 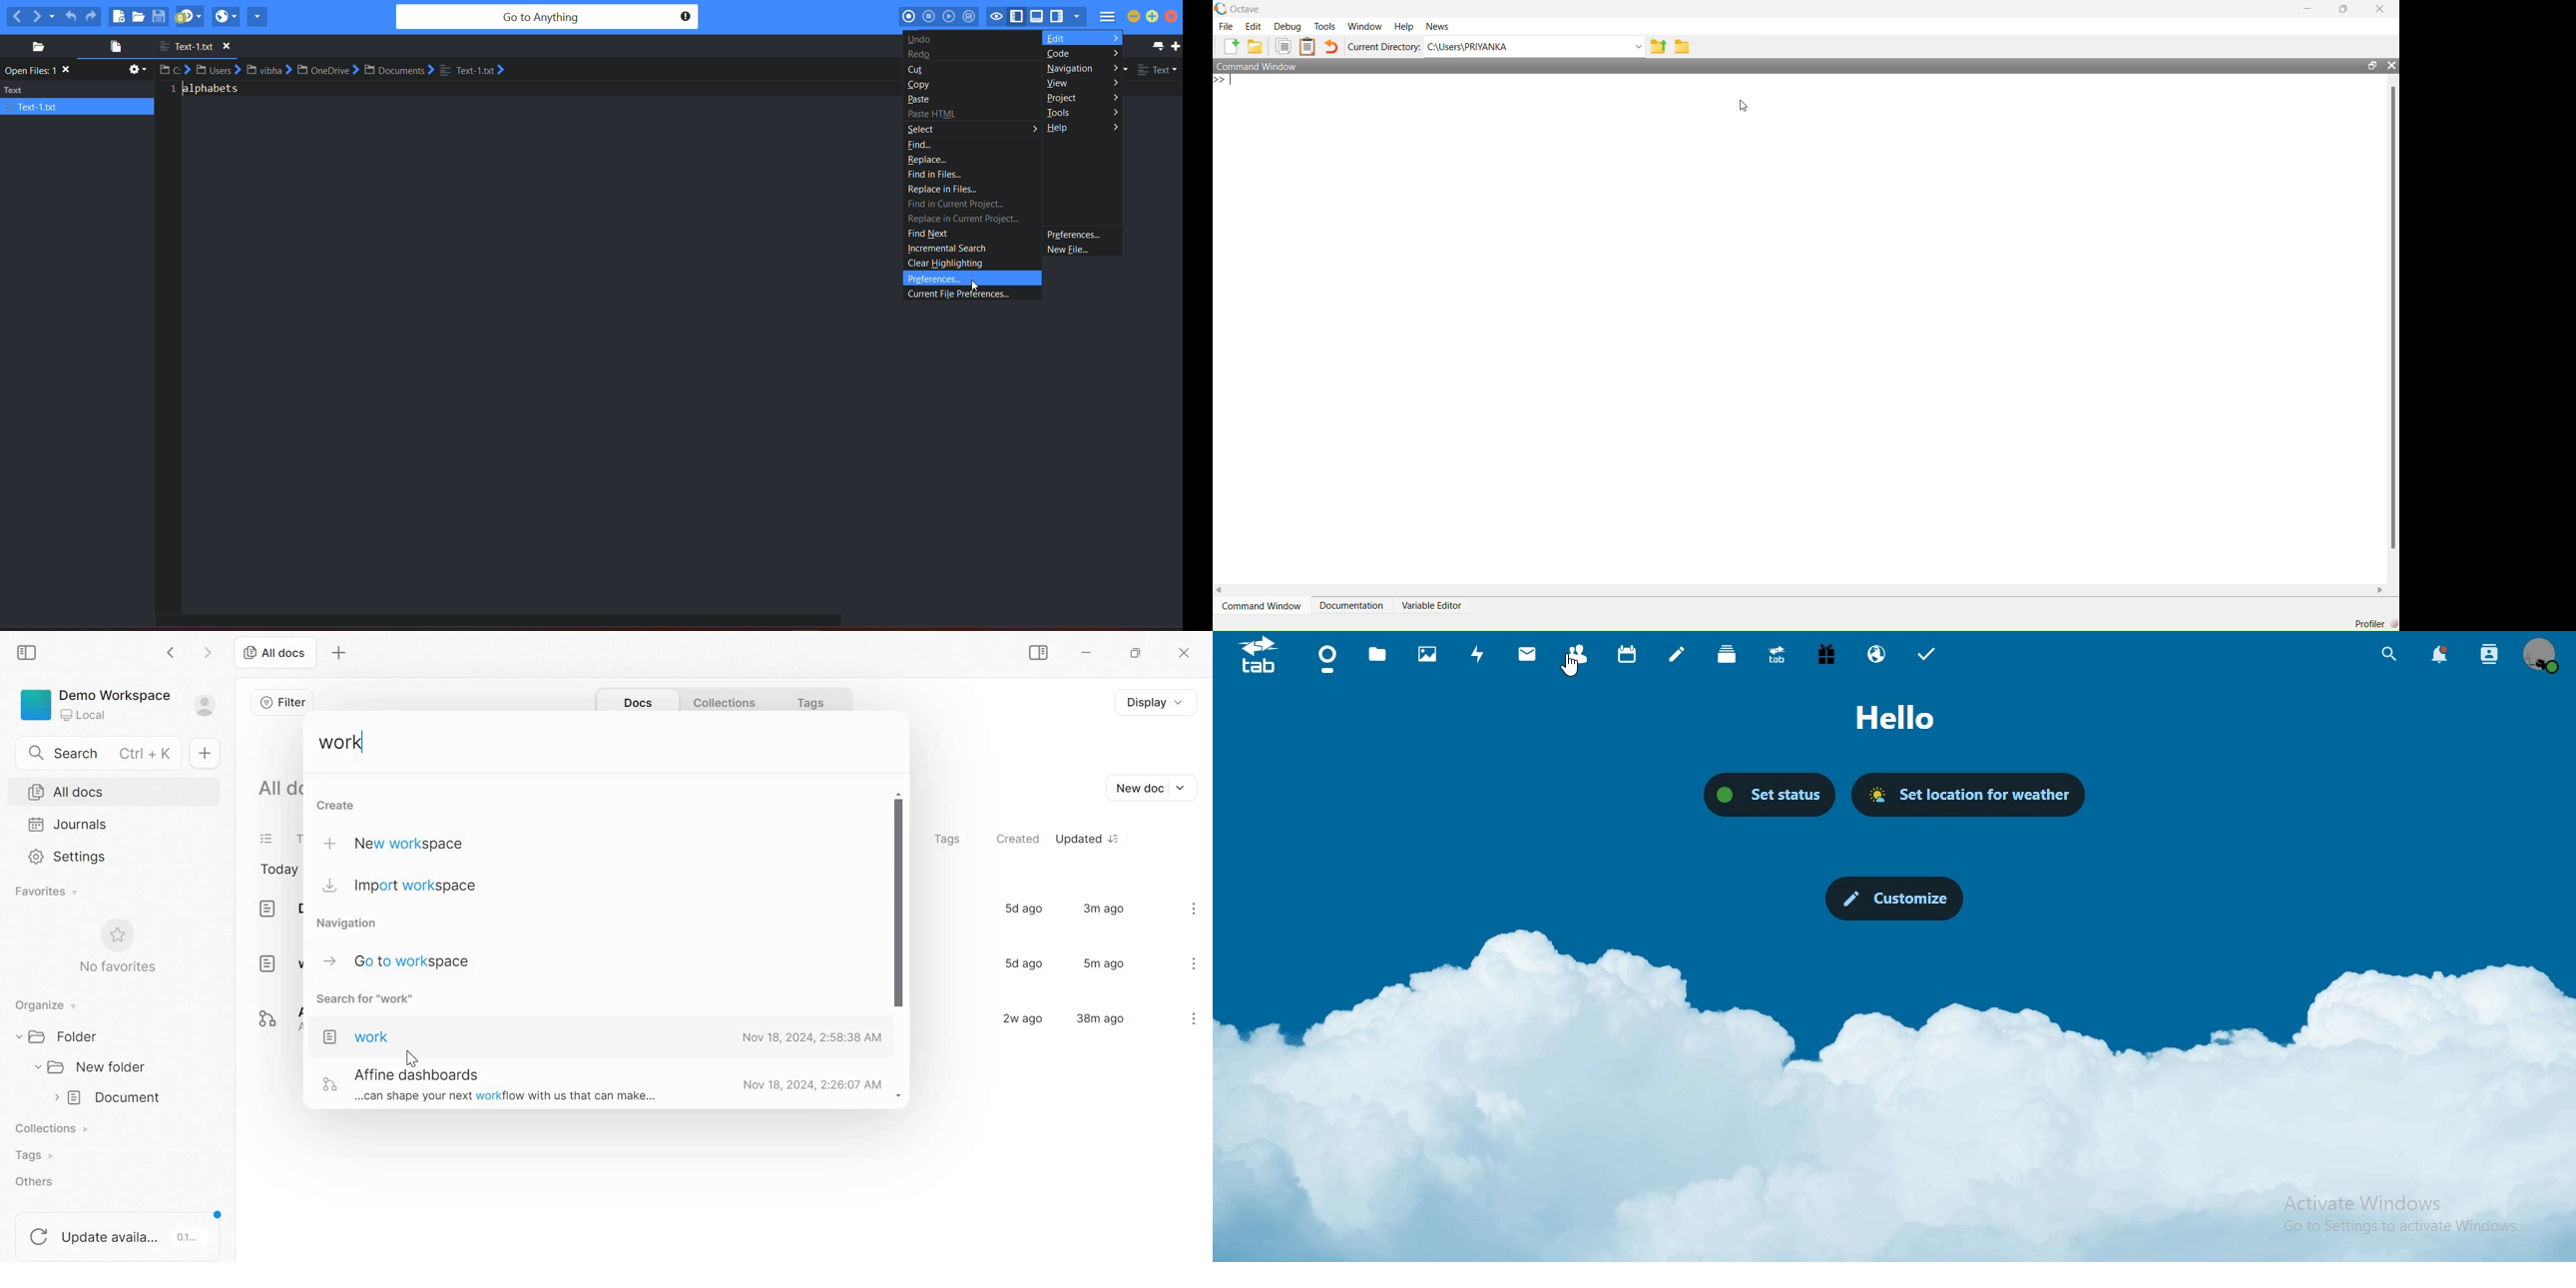 I want to click on view in browser, so click(x=225, y=16).